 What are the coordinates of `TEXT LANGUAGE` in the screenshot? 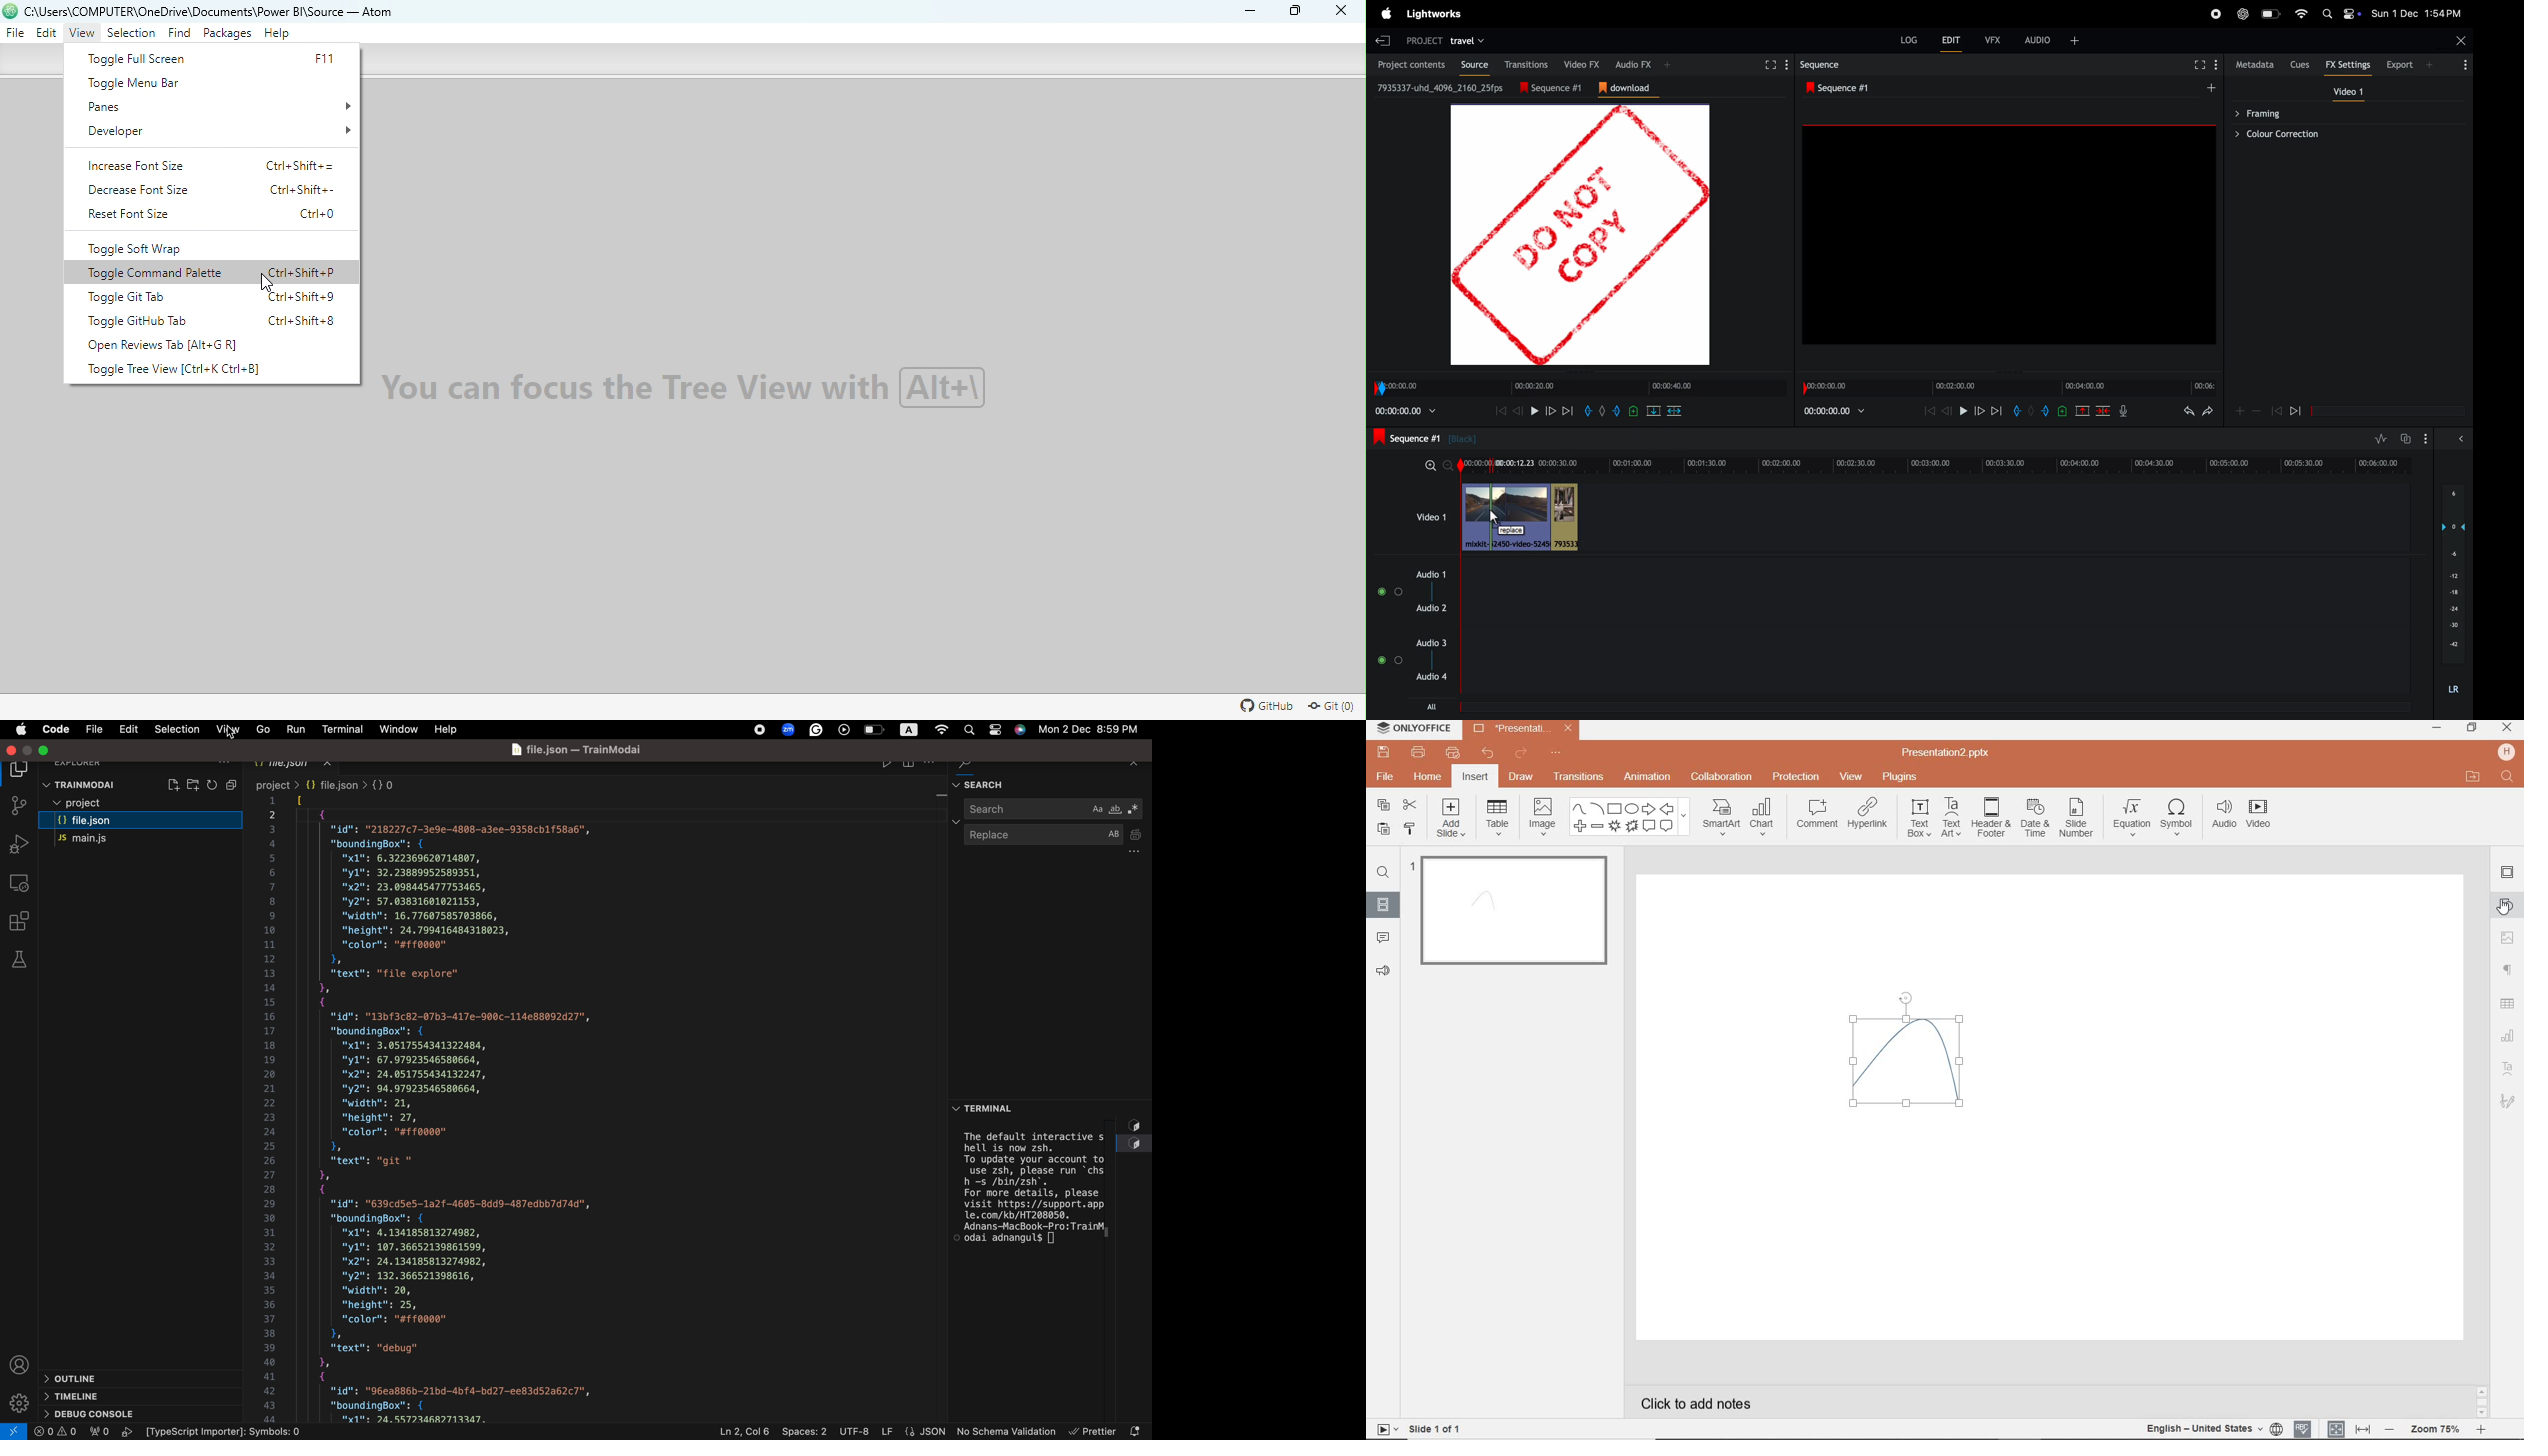 It's located at (2214, 1427).